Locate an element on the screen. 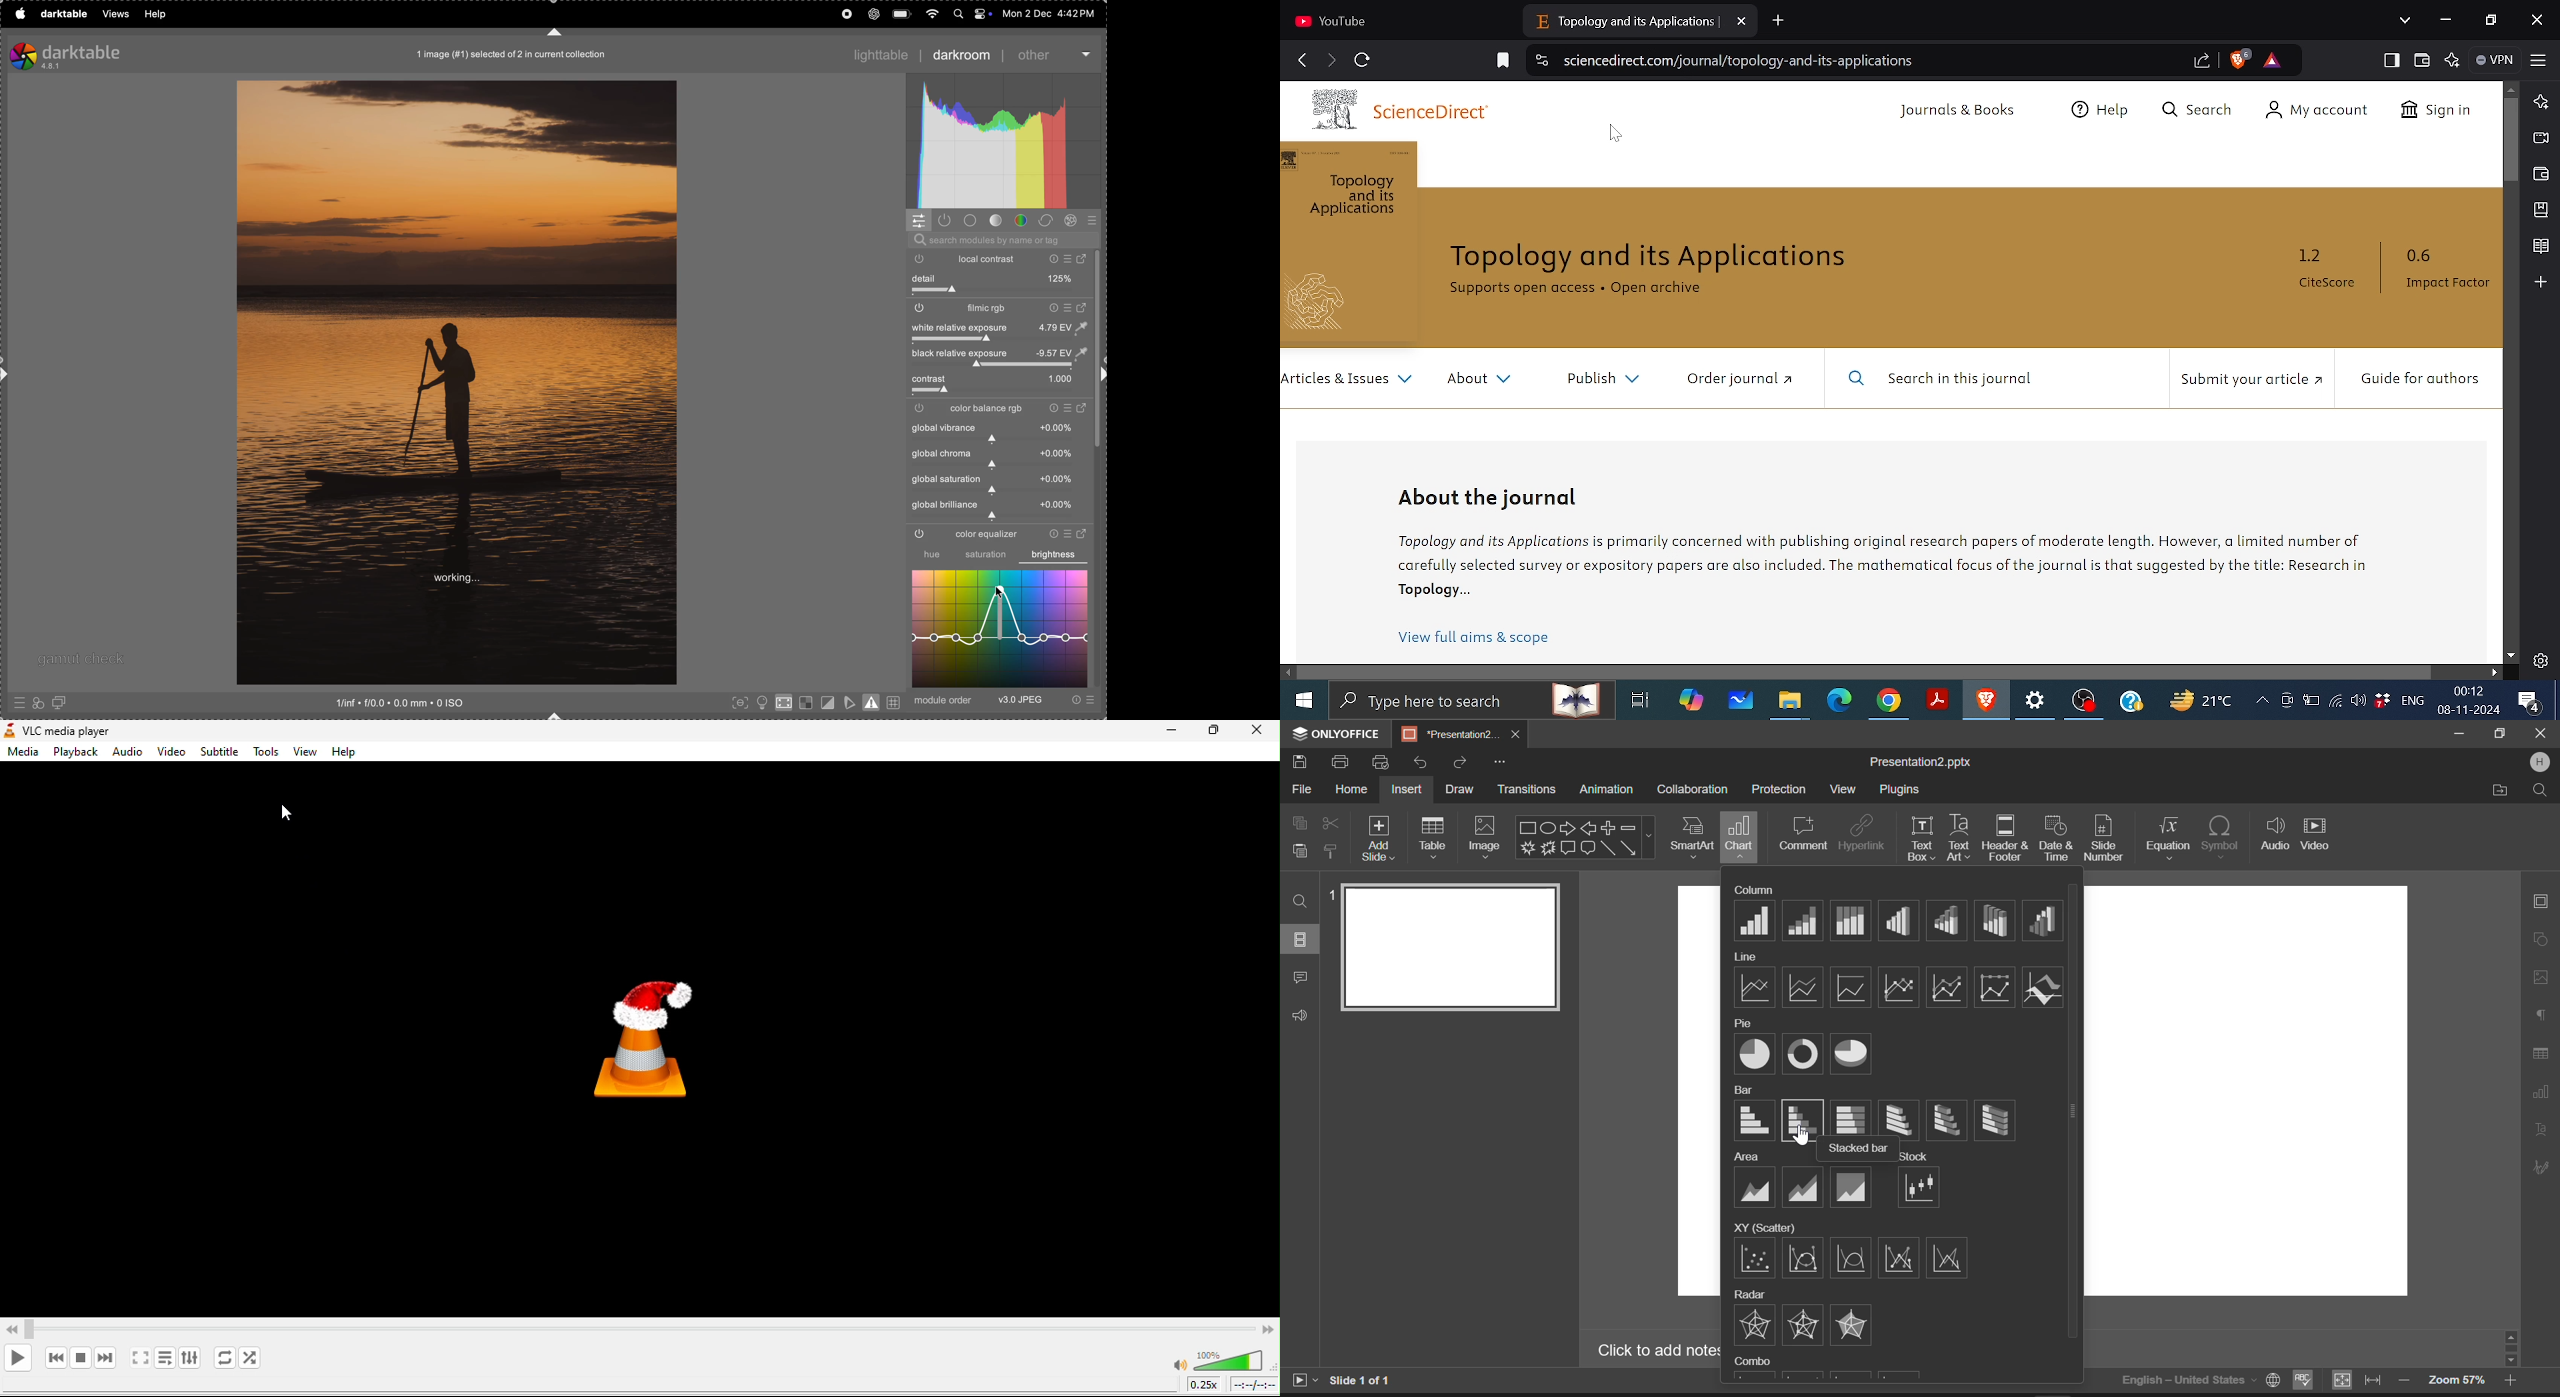 The width and height of the screenshot is (2576, 1400). Animation is located at coordinates (1605, 790).